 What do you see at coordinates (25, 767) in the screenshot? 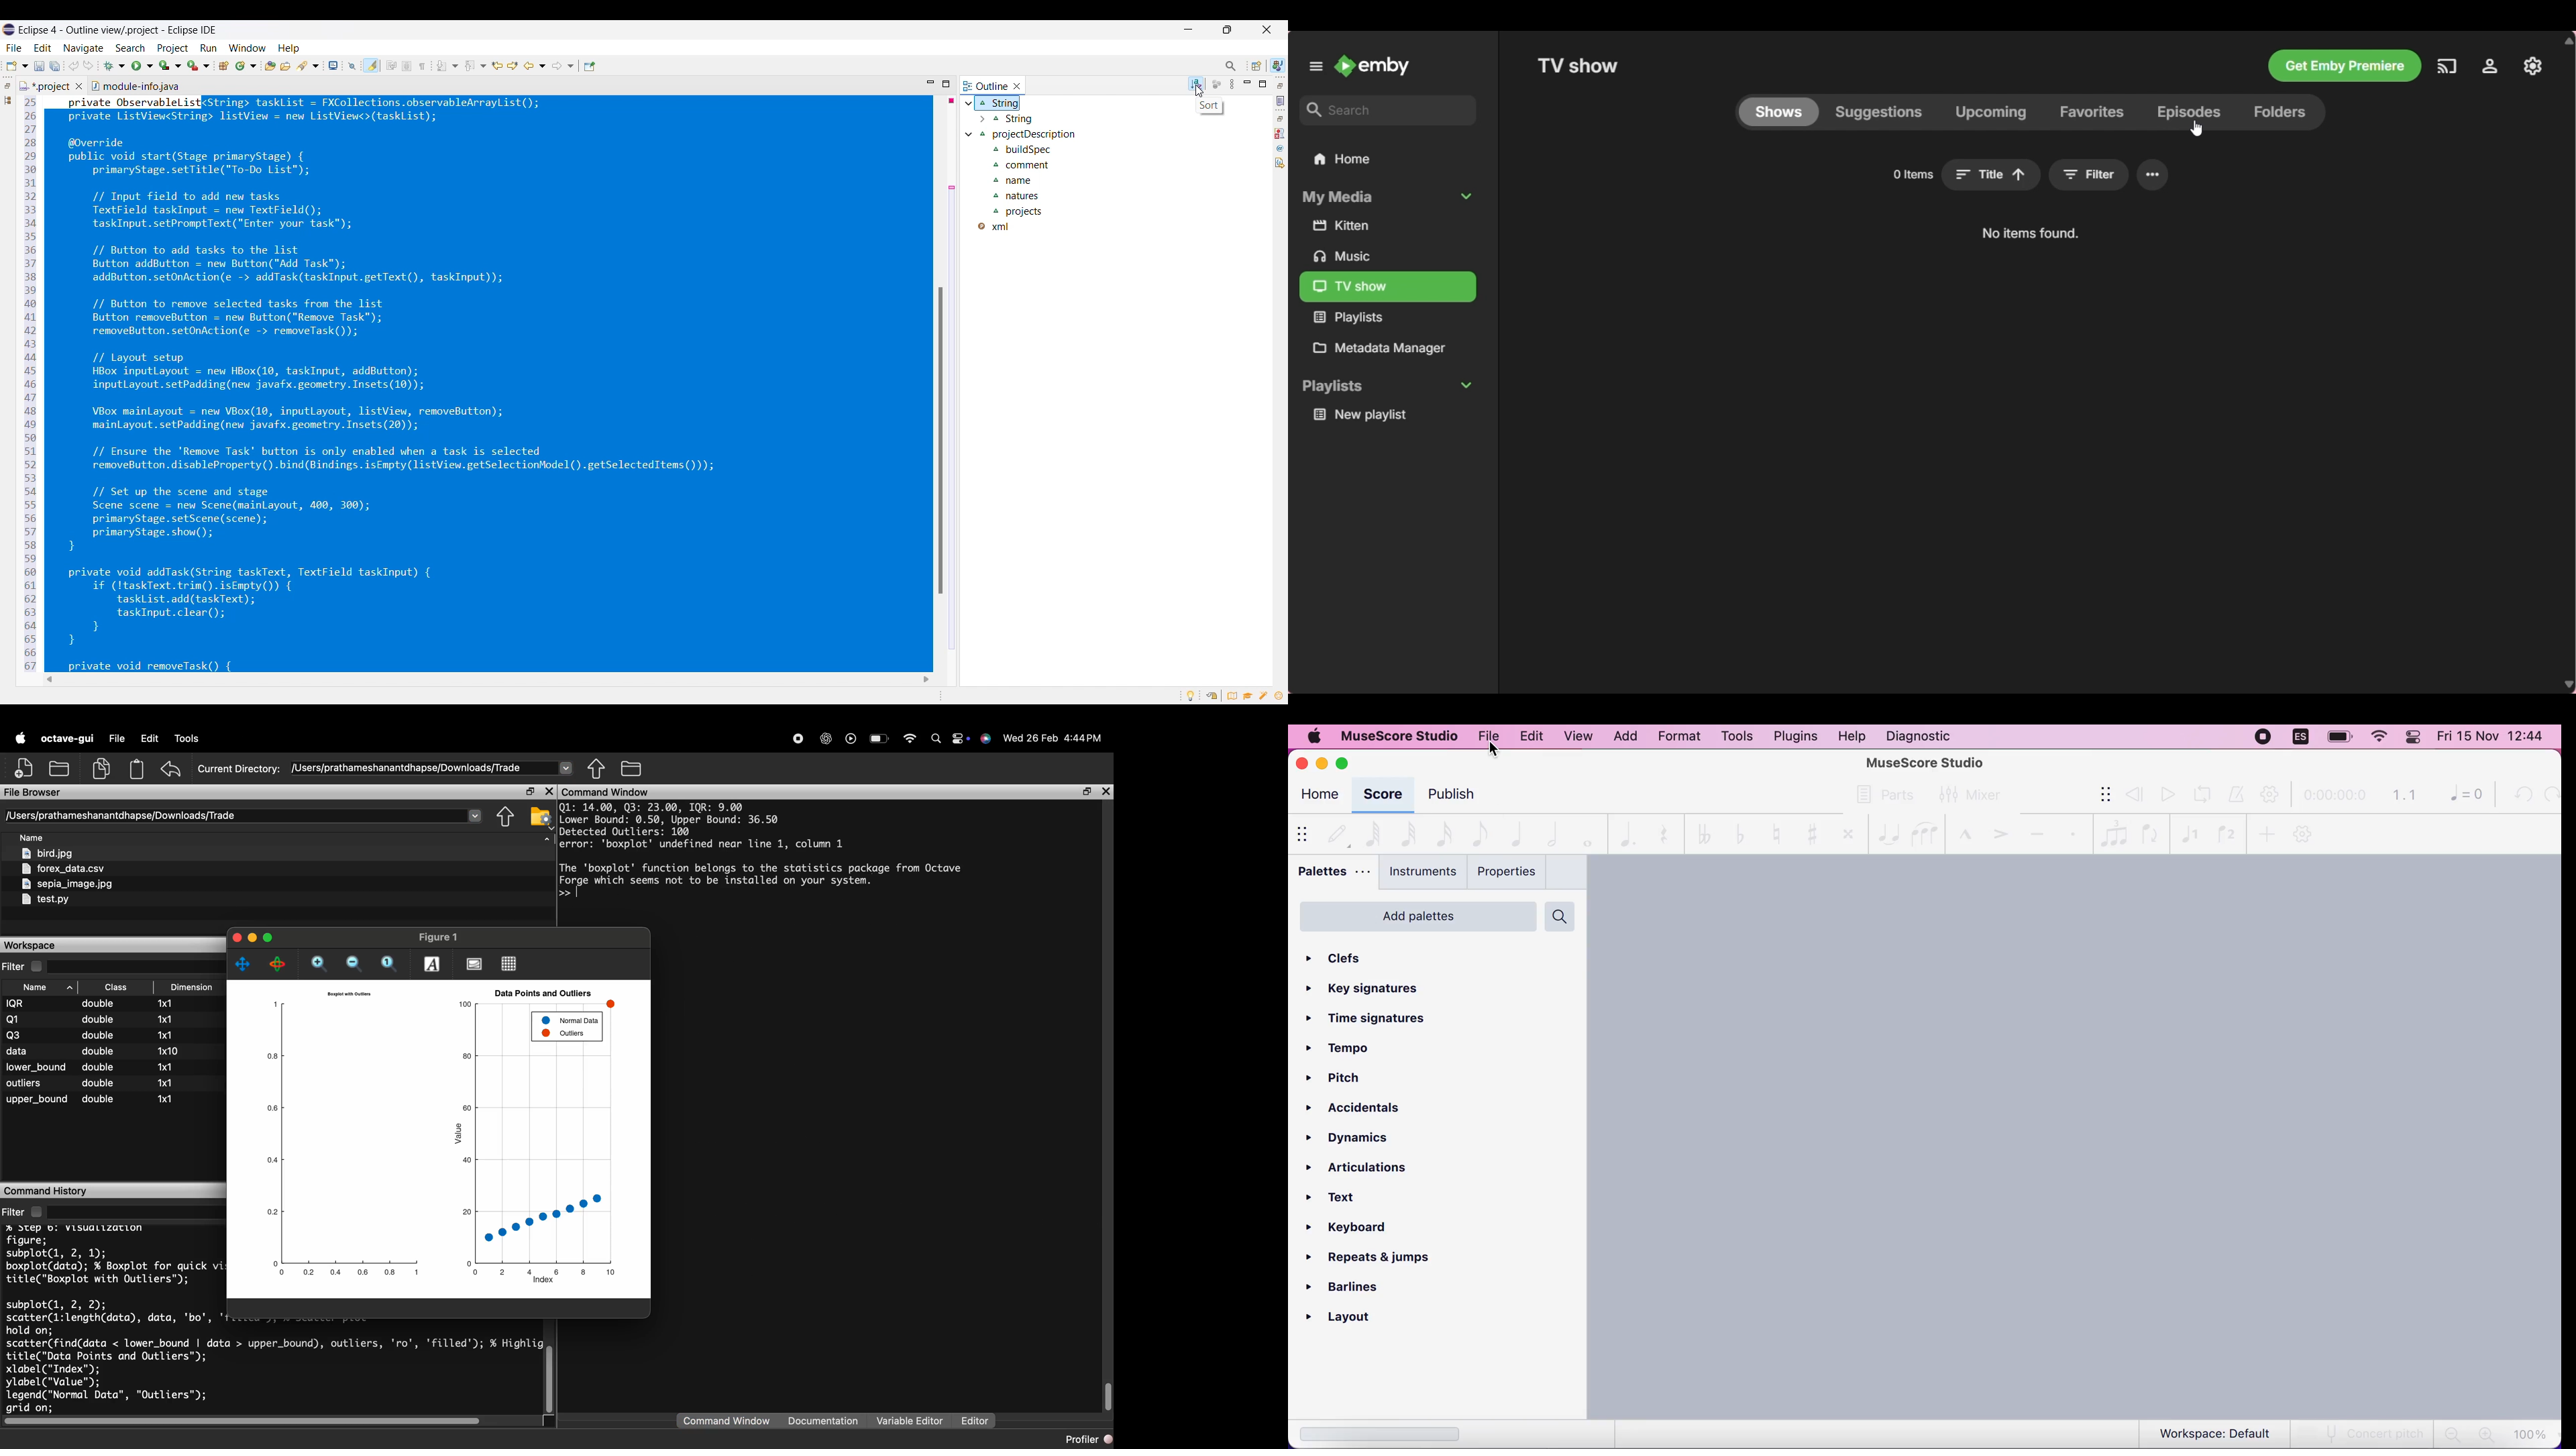
I see `add file` at bounding box center [25, 767].